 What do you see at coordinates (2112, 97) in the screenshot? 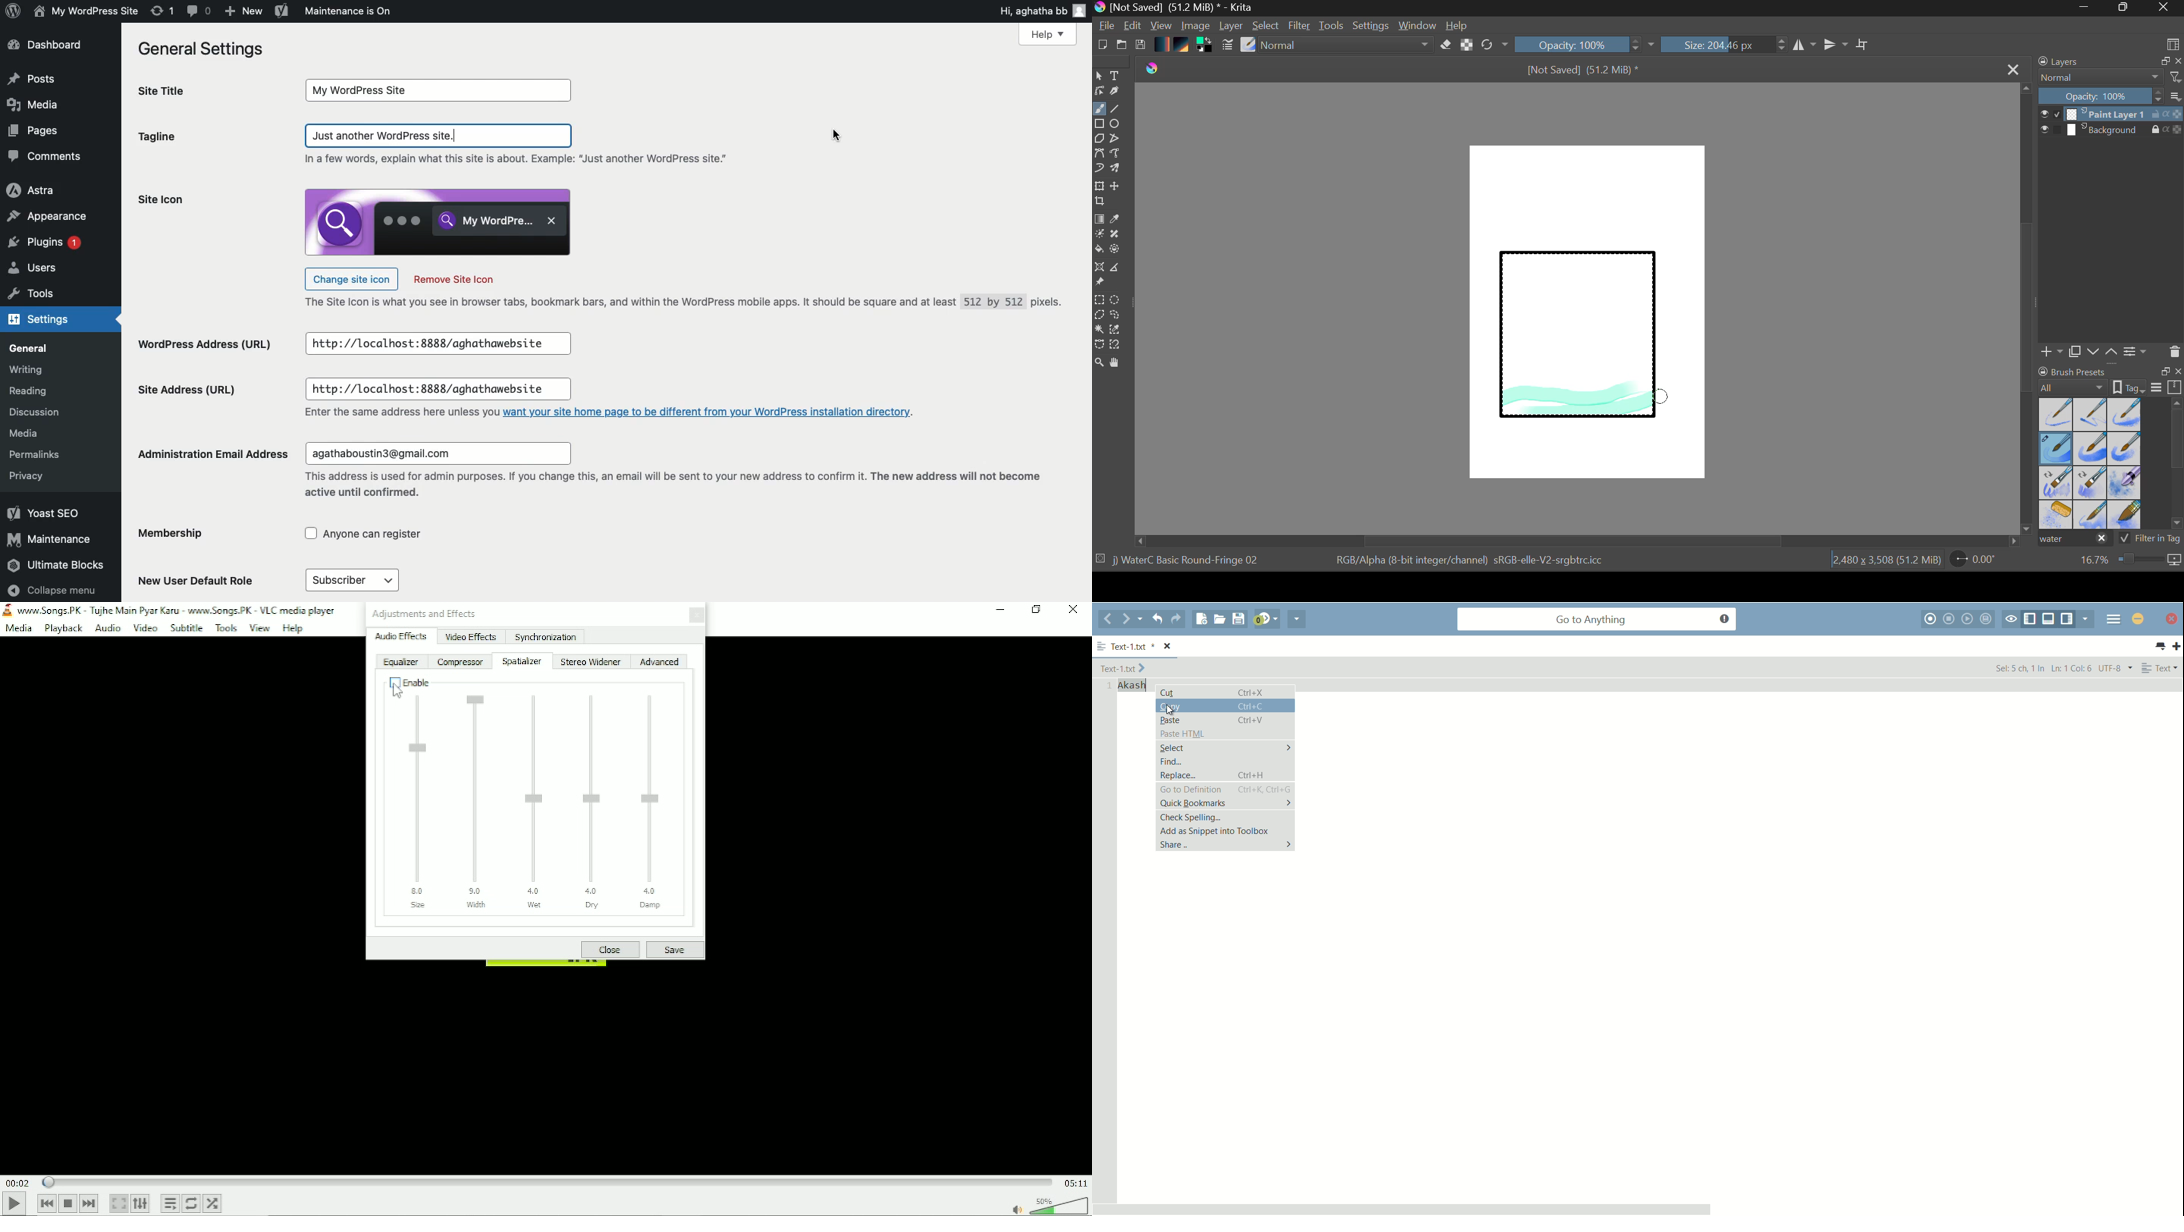
I see `Layer Opacity` at bounding box center [2112, 97].